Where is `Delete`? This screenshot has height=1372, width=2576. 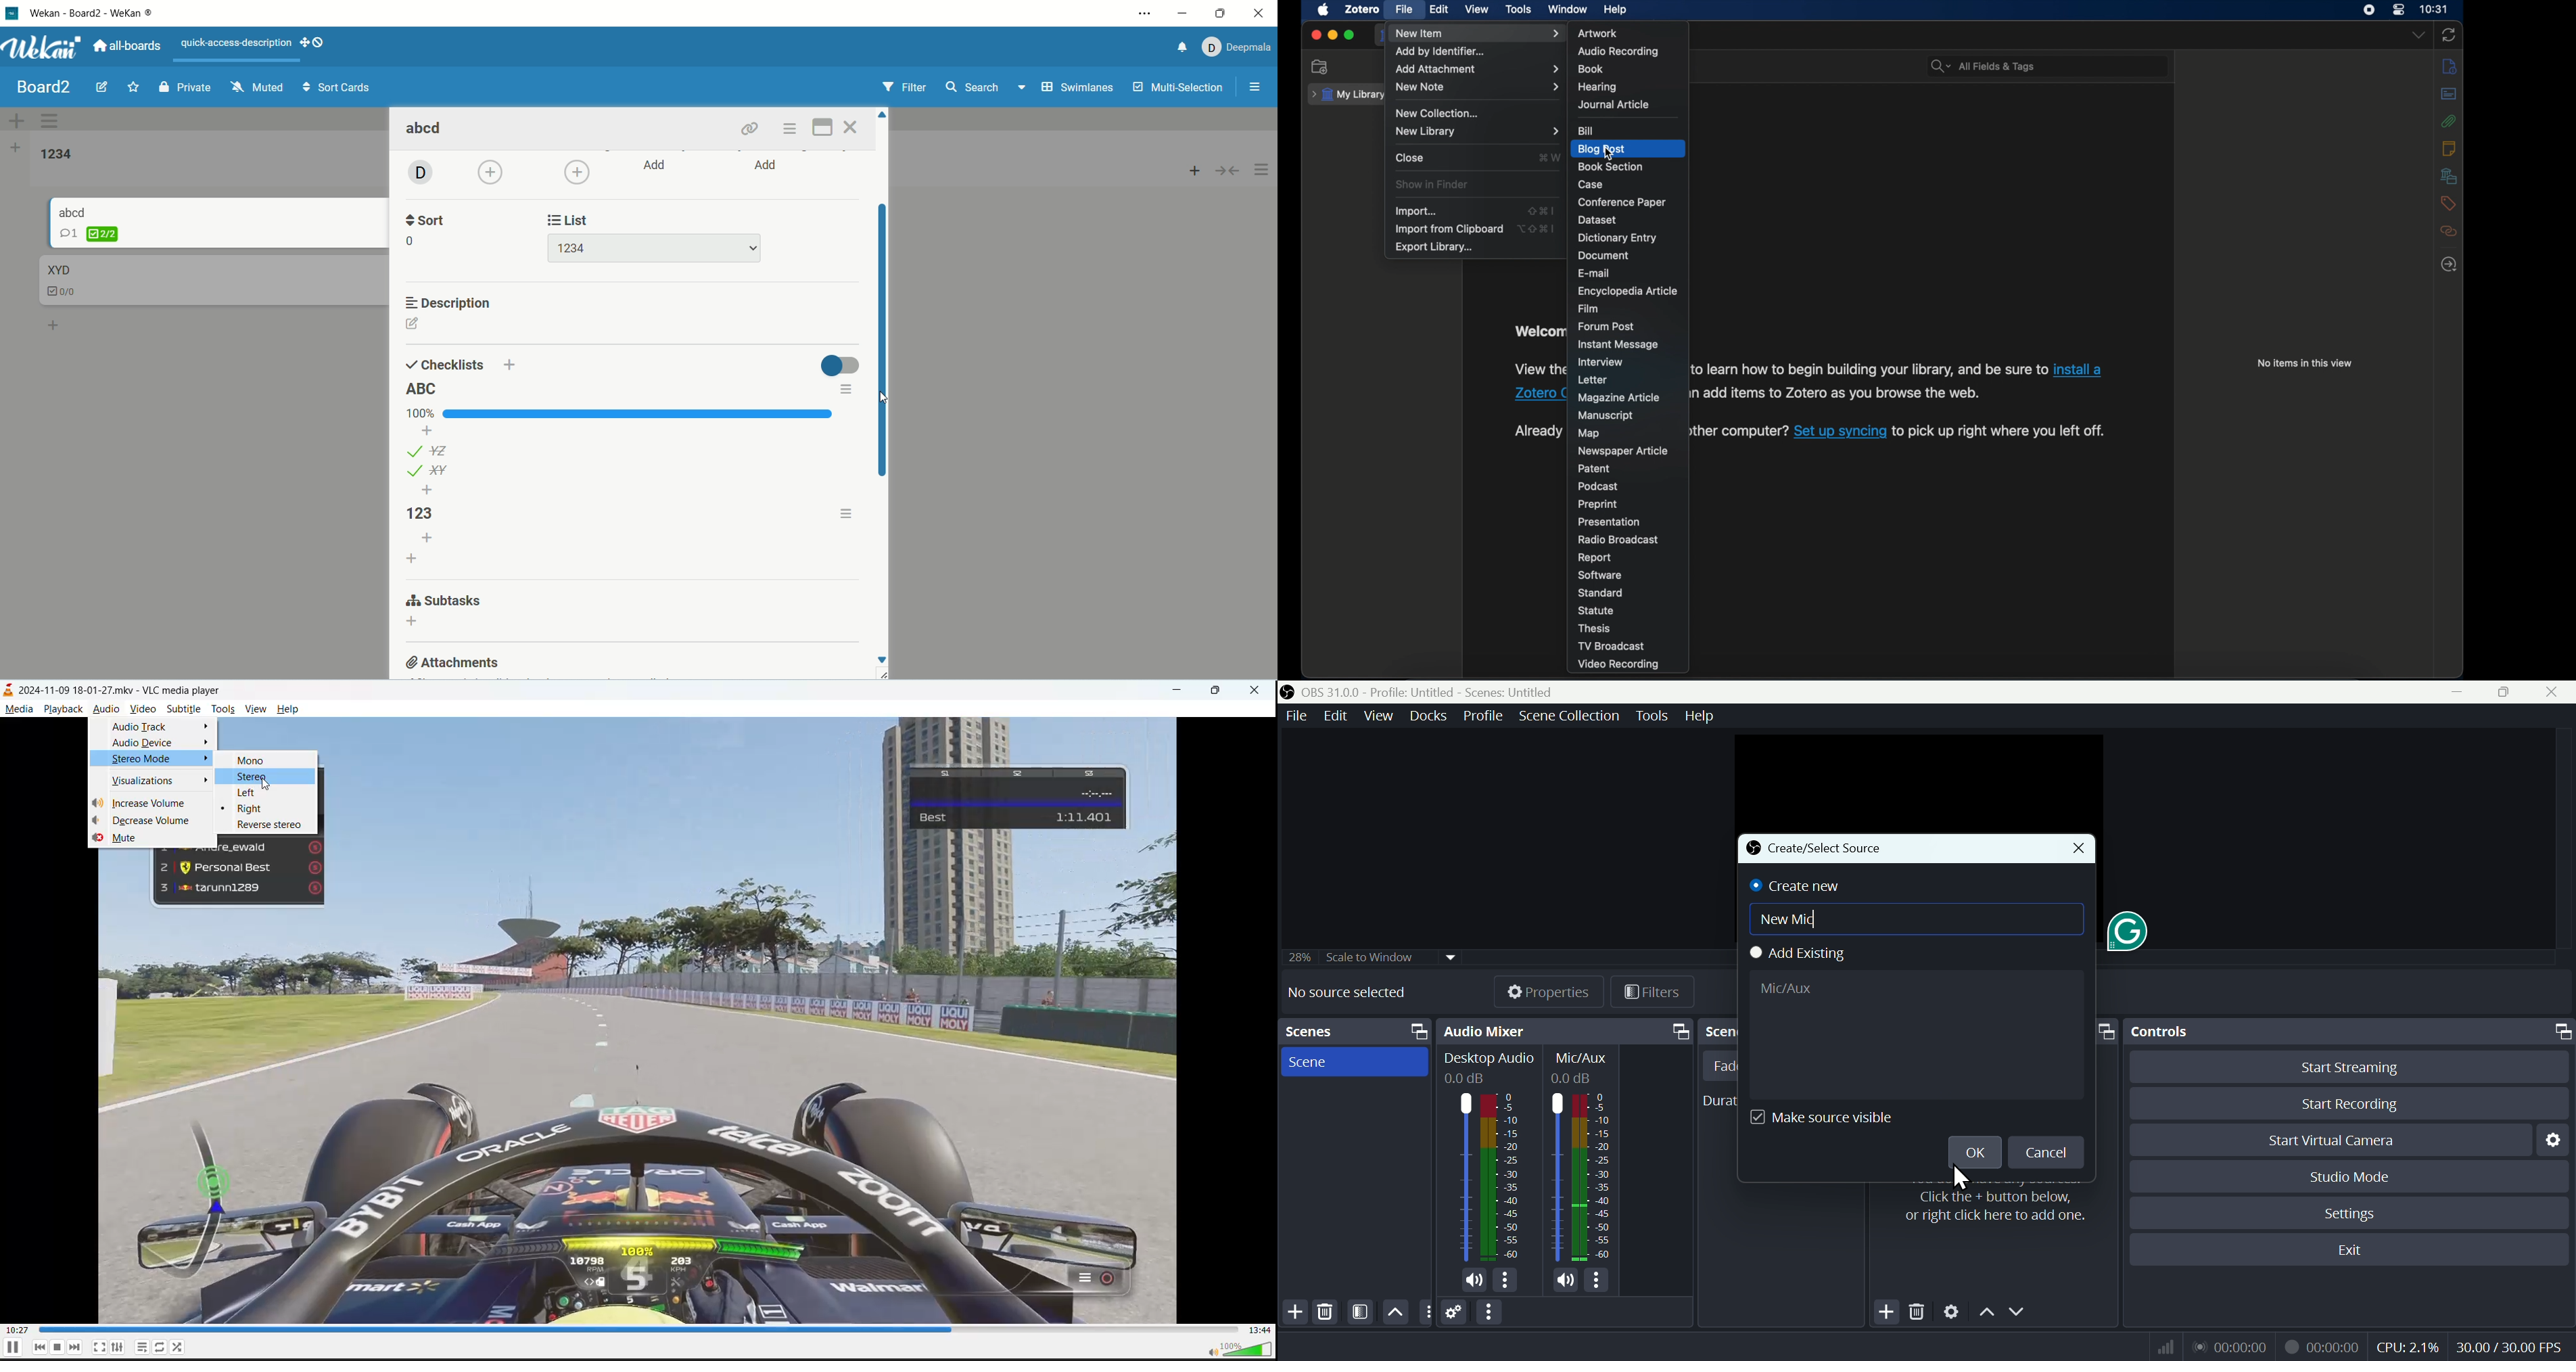 Delete is located at coordinates (1325, 1312).